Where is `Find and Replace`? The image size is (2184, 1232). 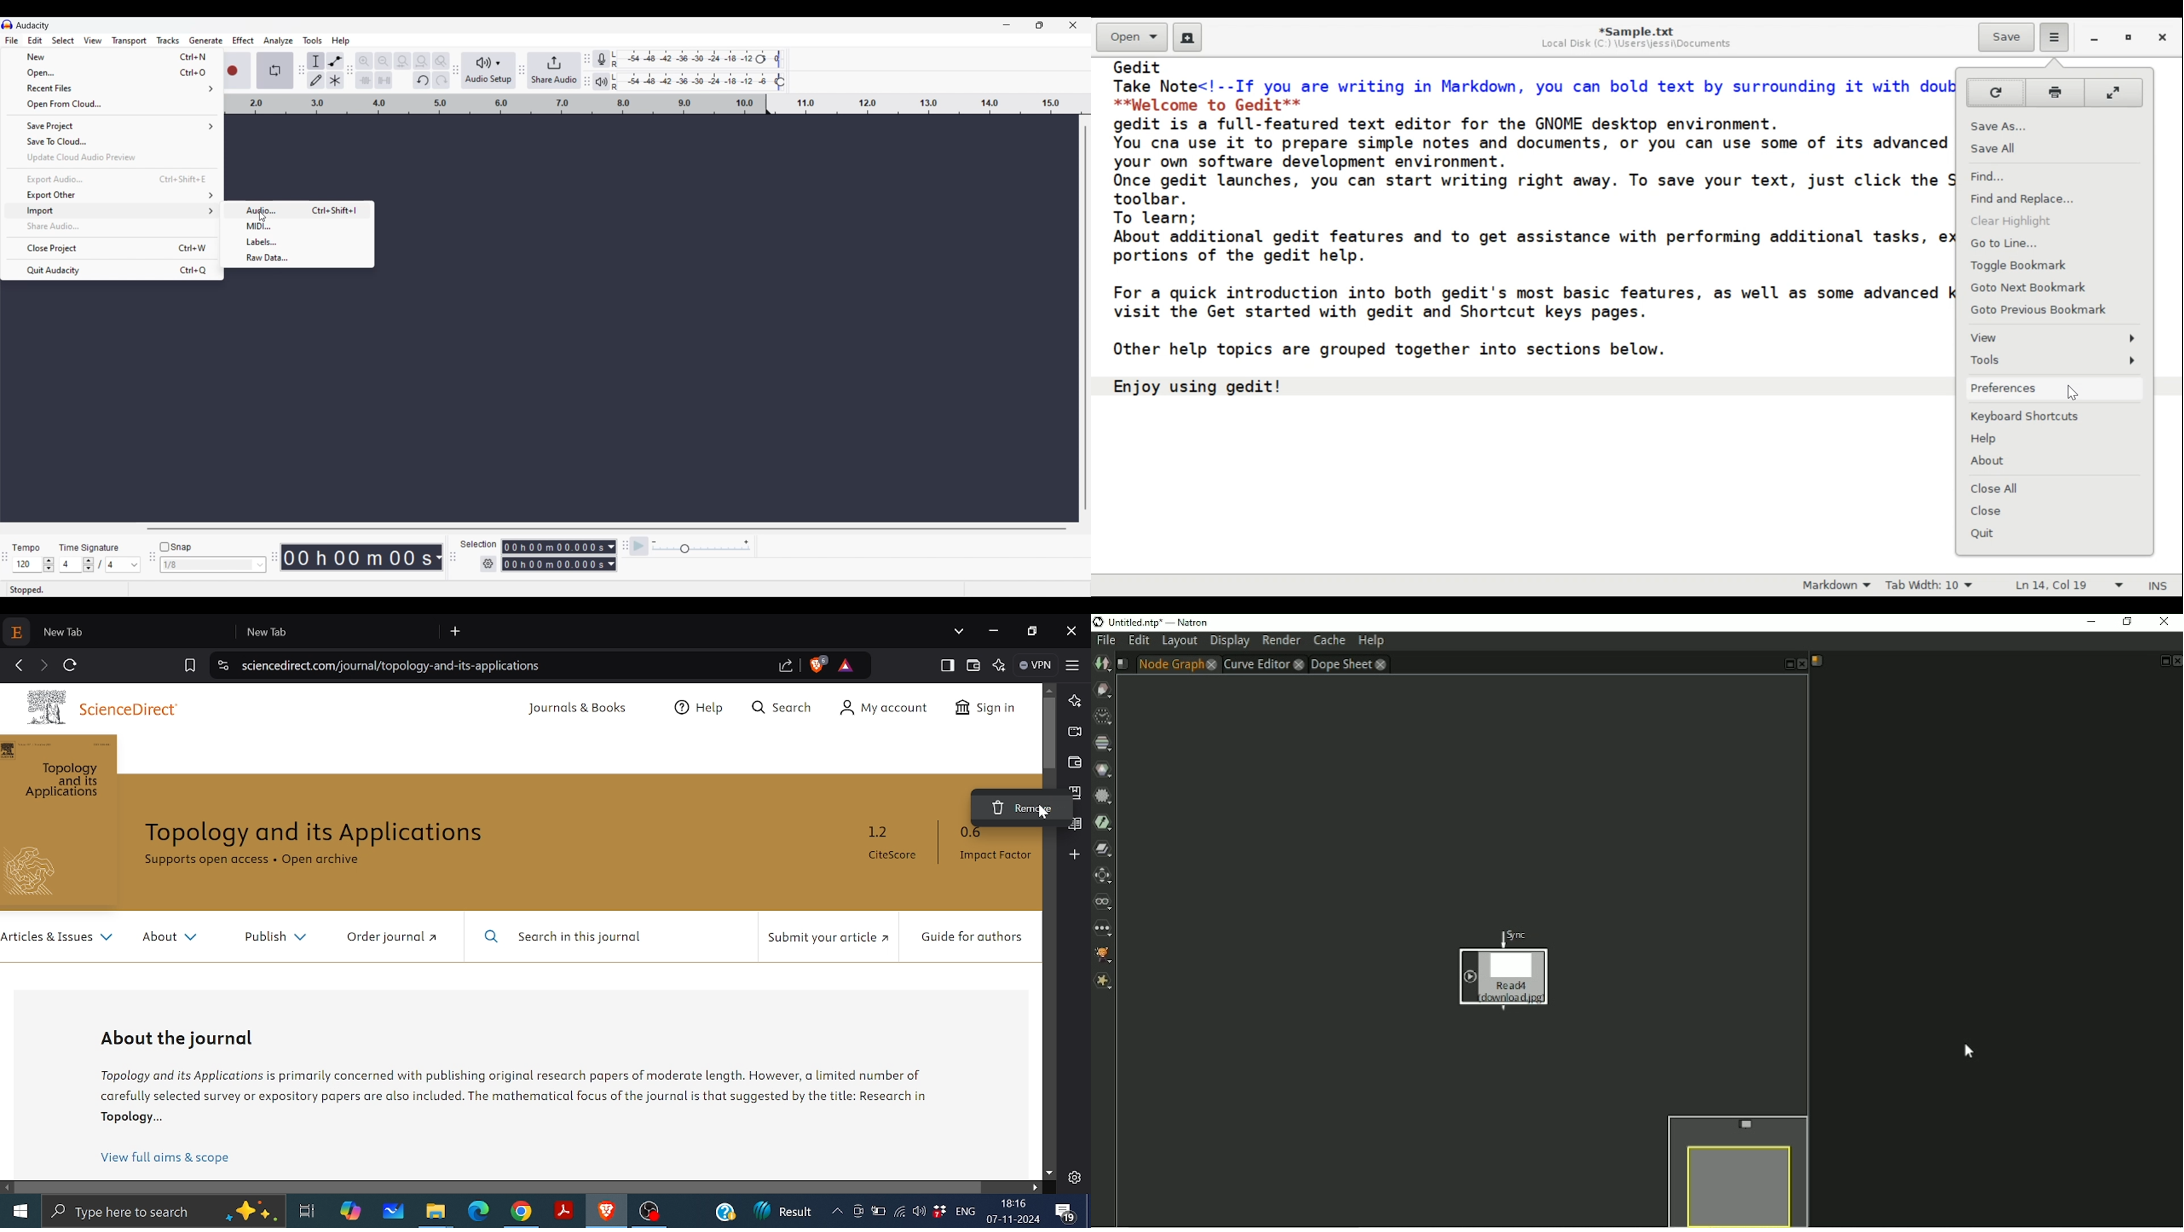 Find and Replace is located at coordinates (2052, 200).